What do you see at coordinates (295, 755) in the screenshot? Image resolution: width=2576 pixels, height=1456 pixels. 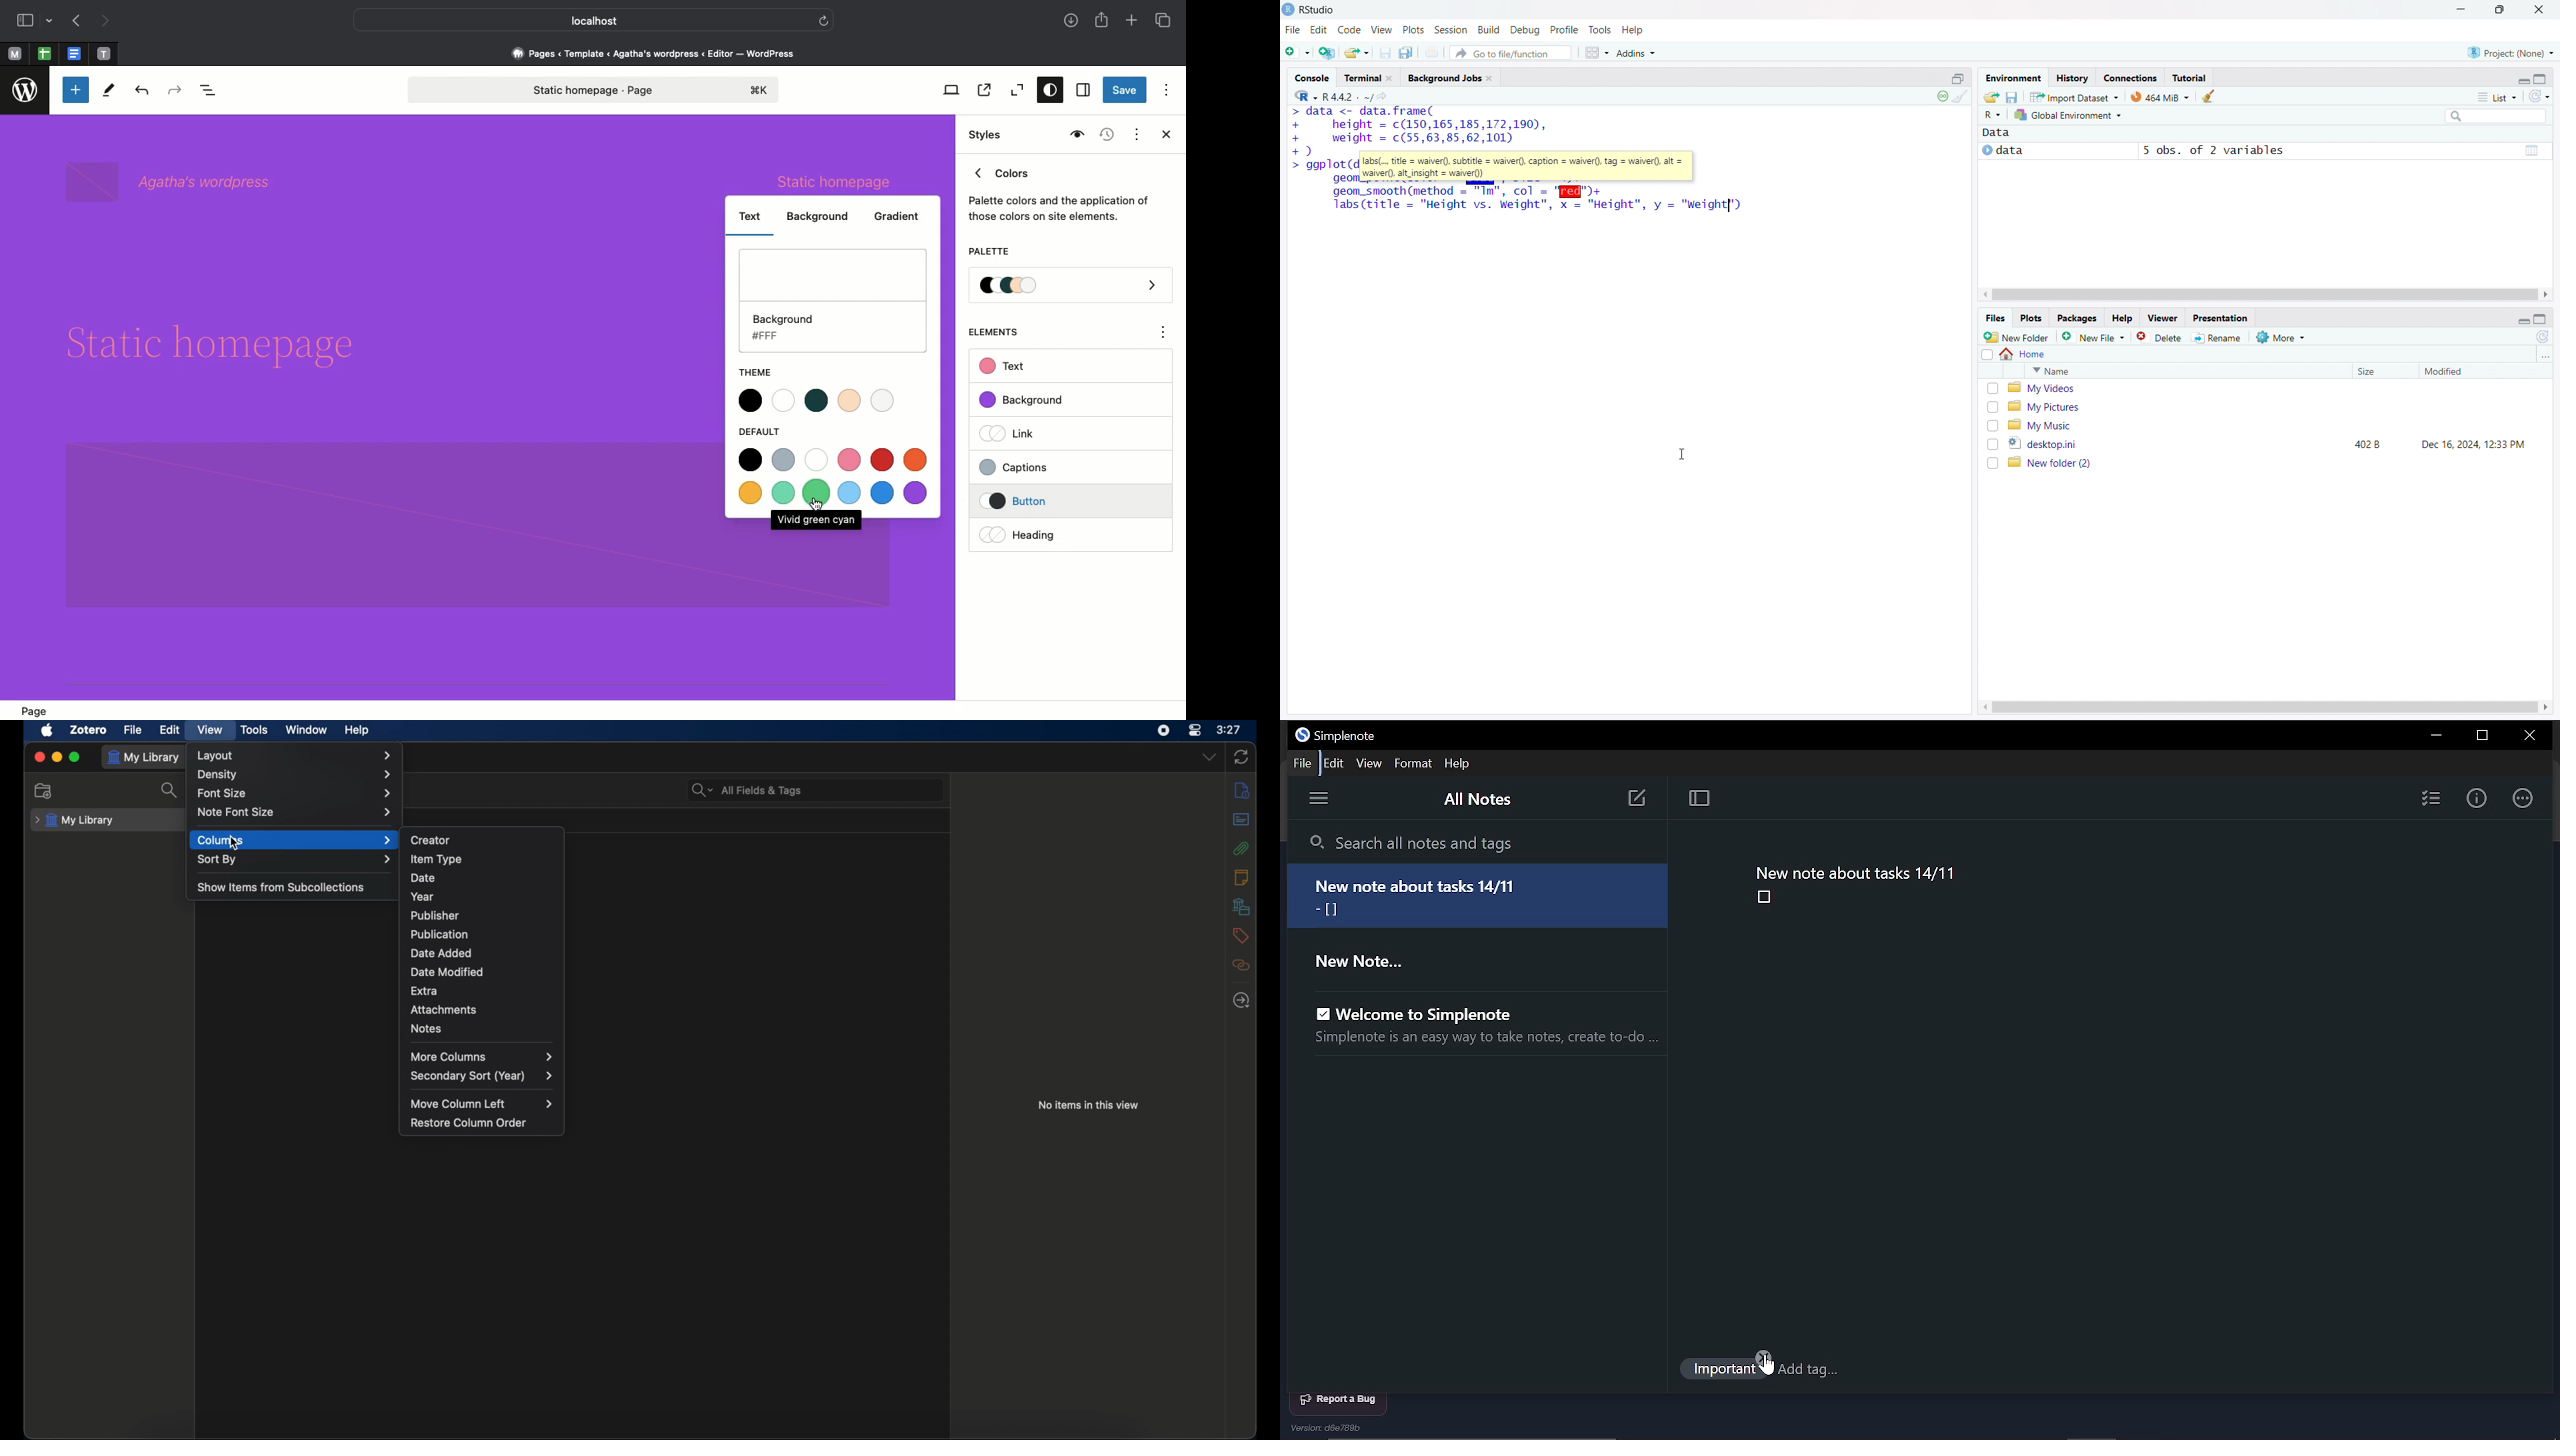 I see `layout` at bounding box center [295, 755].